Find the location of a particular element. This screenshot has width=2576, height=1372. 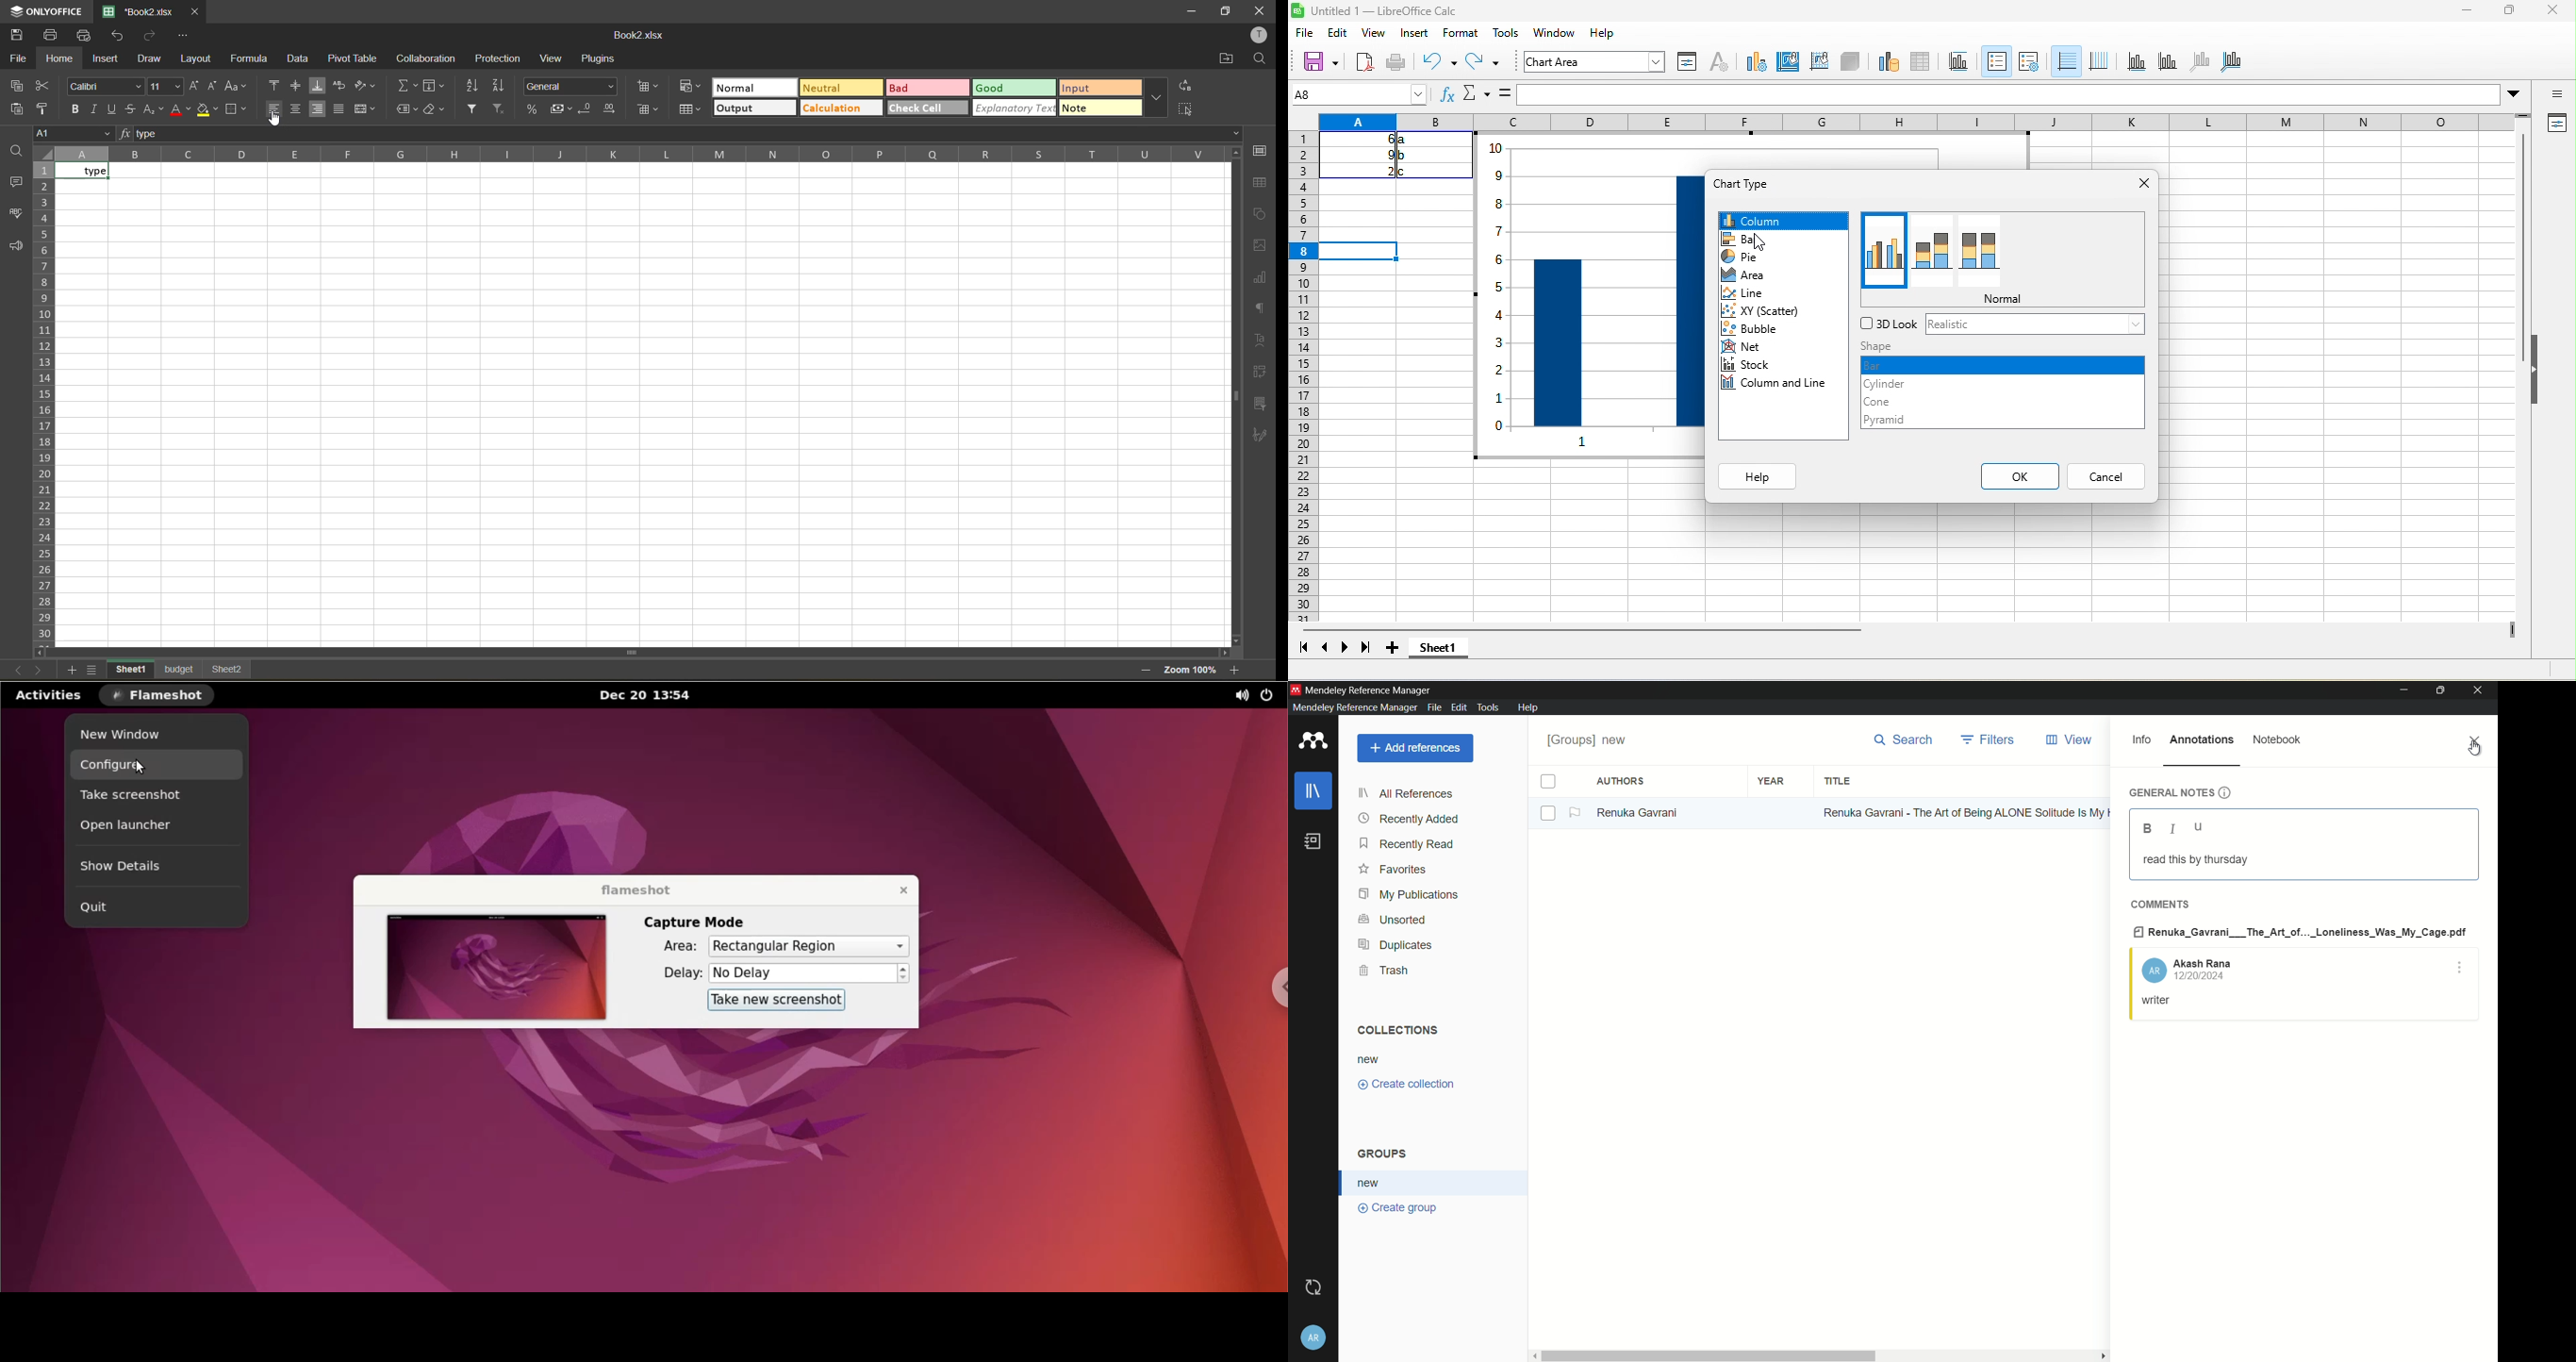

styles is located at coordinates (1503, 34).